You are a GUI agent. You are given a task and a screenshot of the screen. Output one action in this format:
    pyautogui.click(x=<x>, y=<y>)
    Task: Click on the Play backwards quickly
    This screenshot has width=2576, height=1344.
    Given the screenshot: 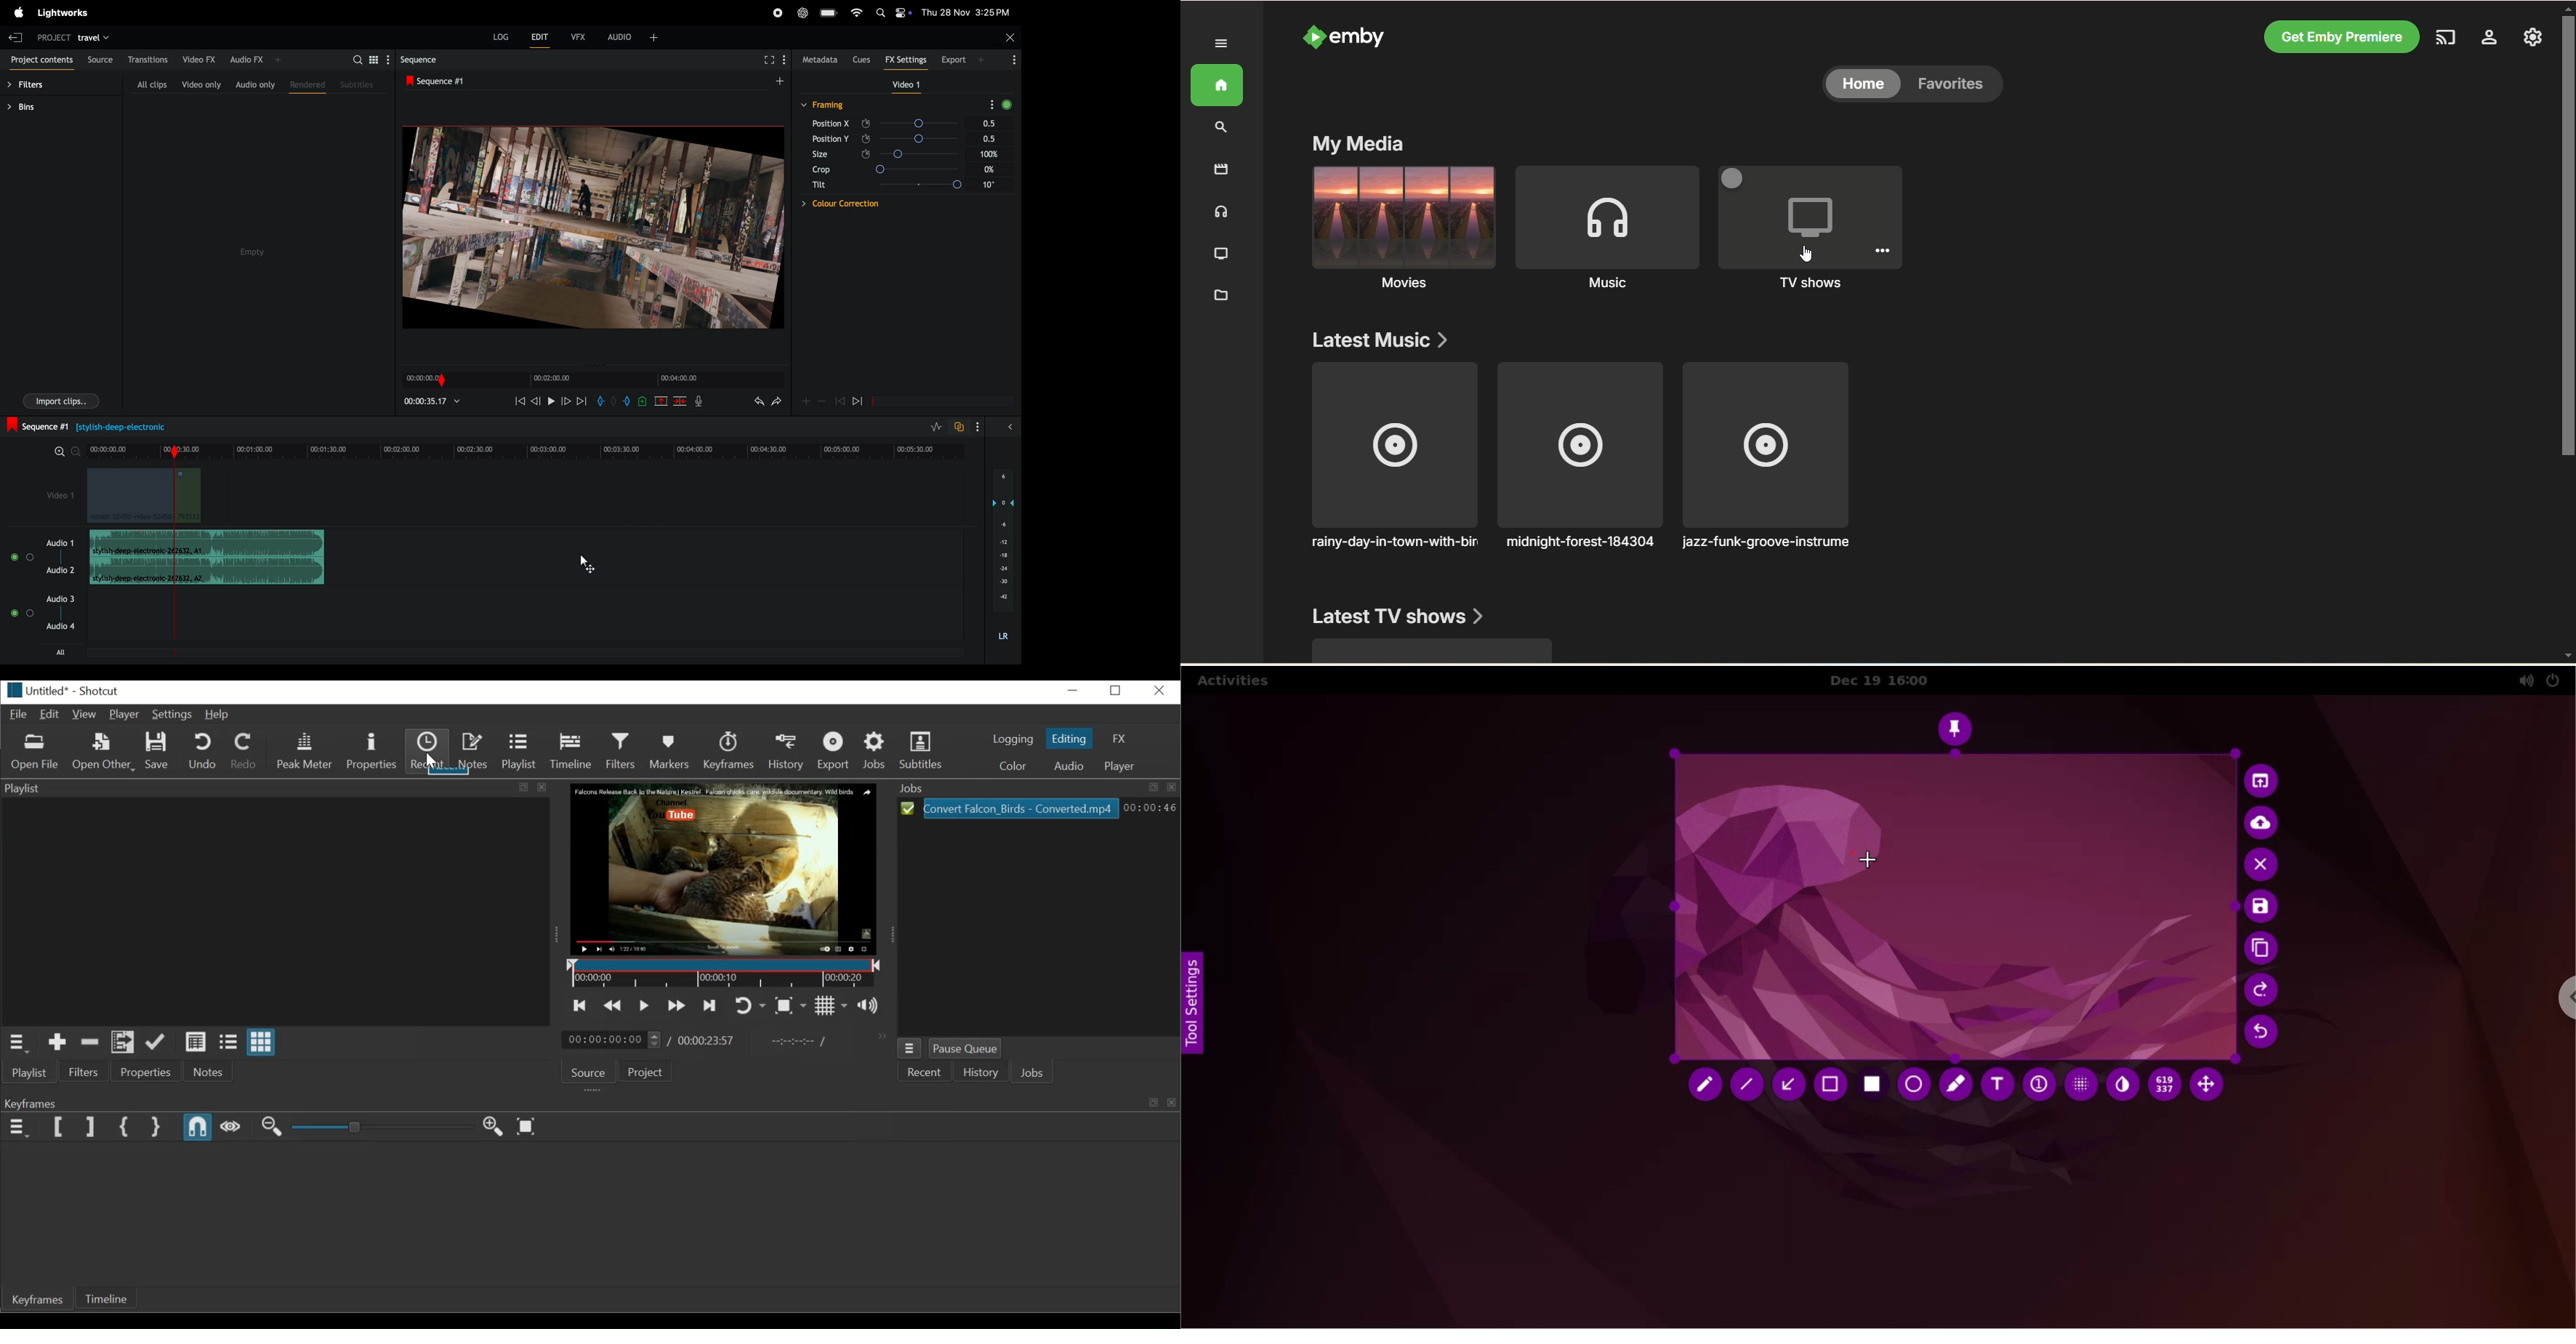 What is the action you would take?
    pyautogui.click(x=614, y=1005)
    